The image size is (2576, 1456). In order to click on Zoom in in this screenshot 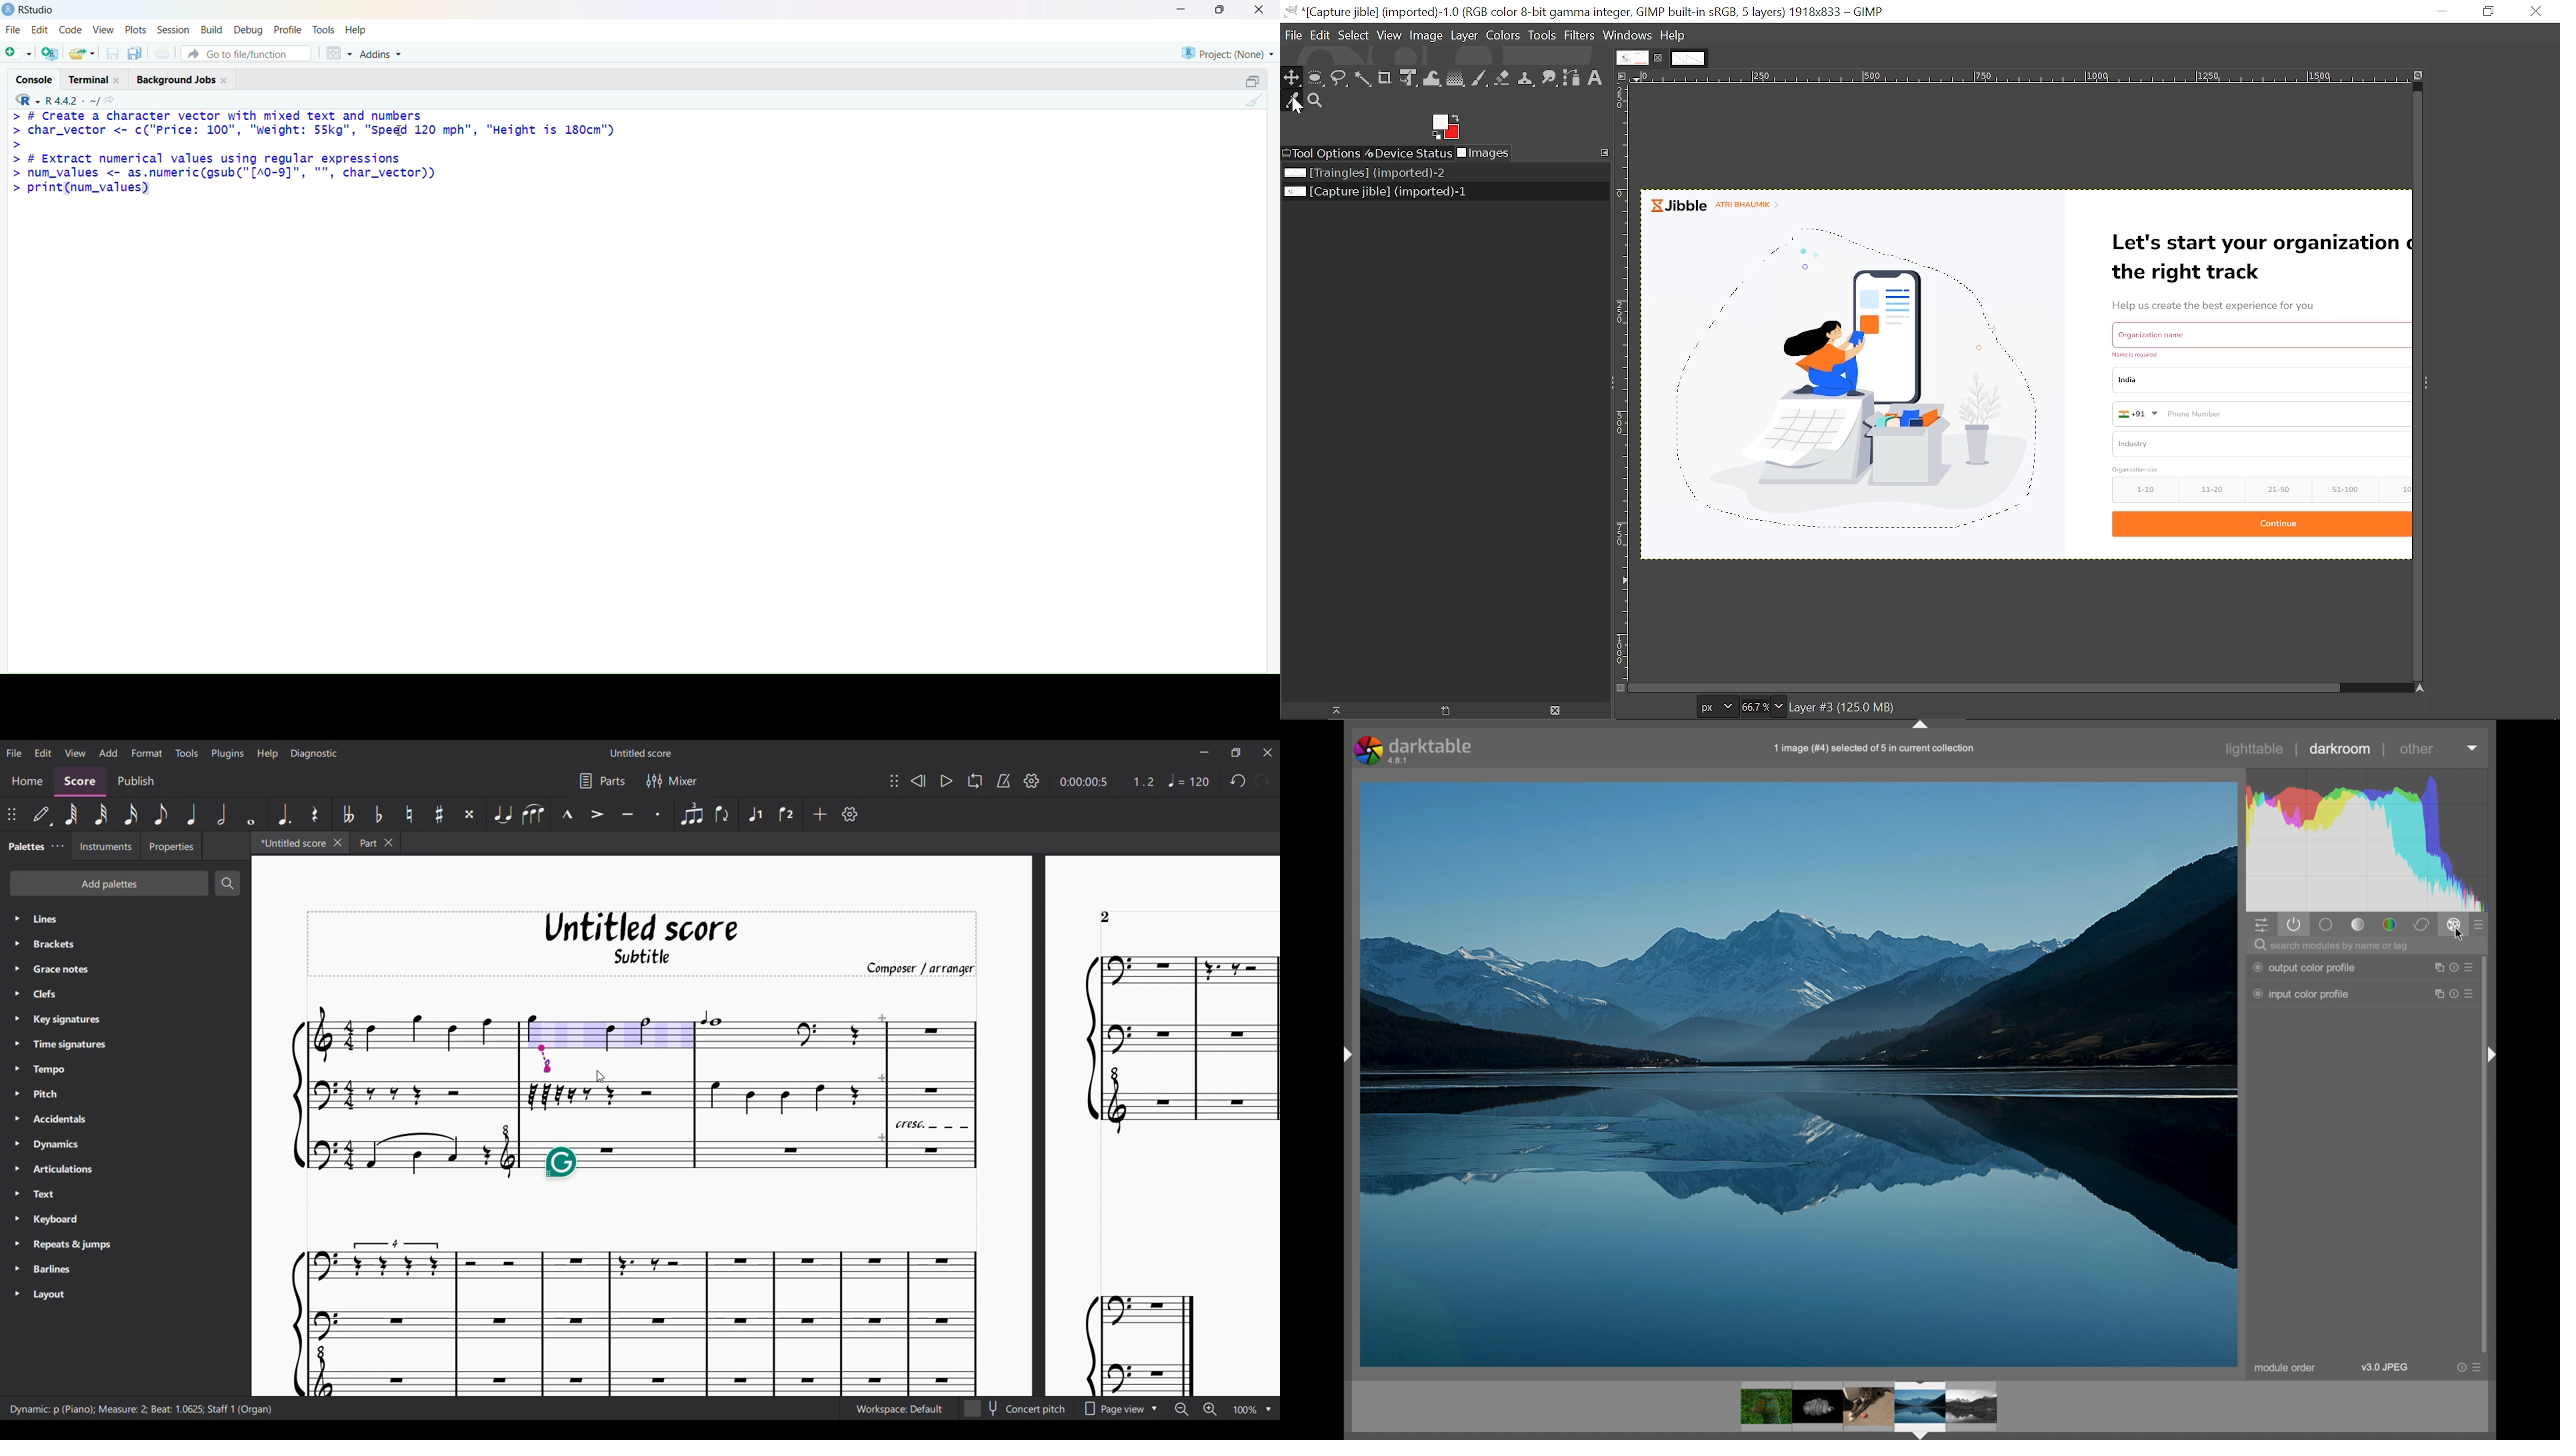, I will do `click(1210, 1409)`.